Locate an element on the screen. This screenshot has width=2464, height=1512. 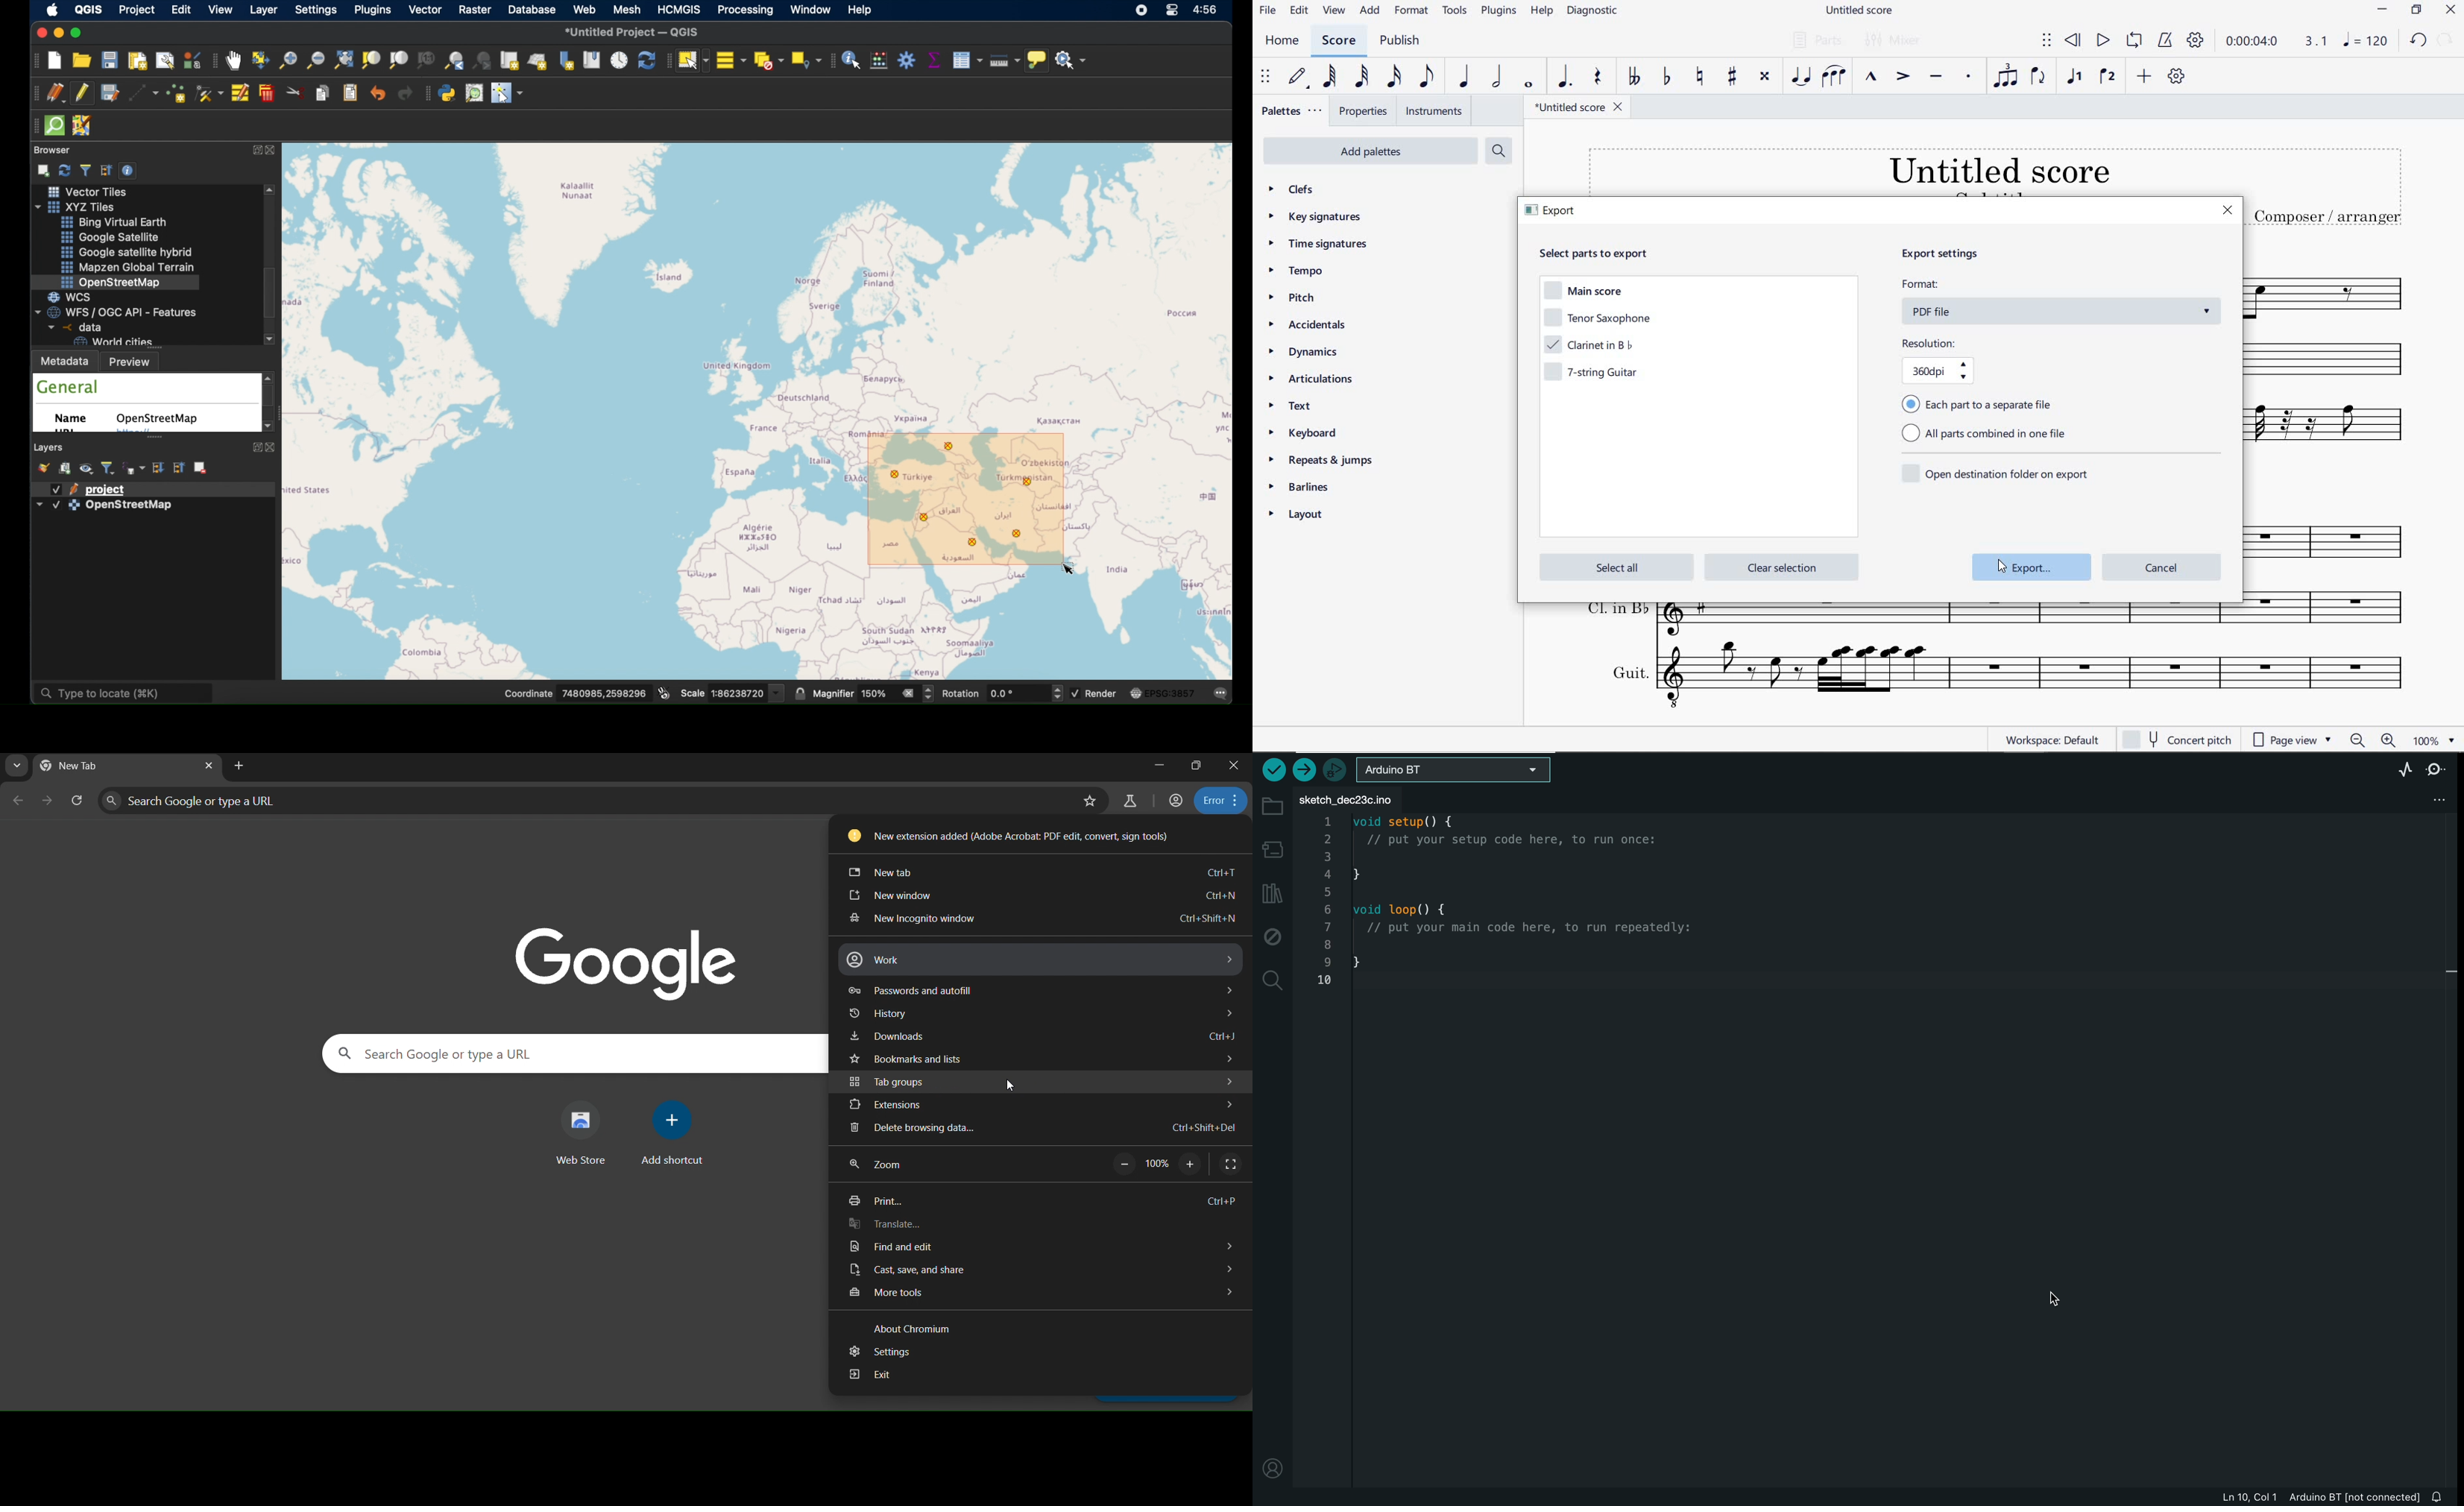
magnifier is located at coordinates (833, 693).